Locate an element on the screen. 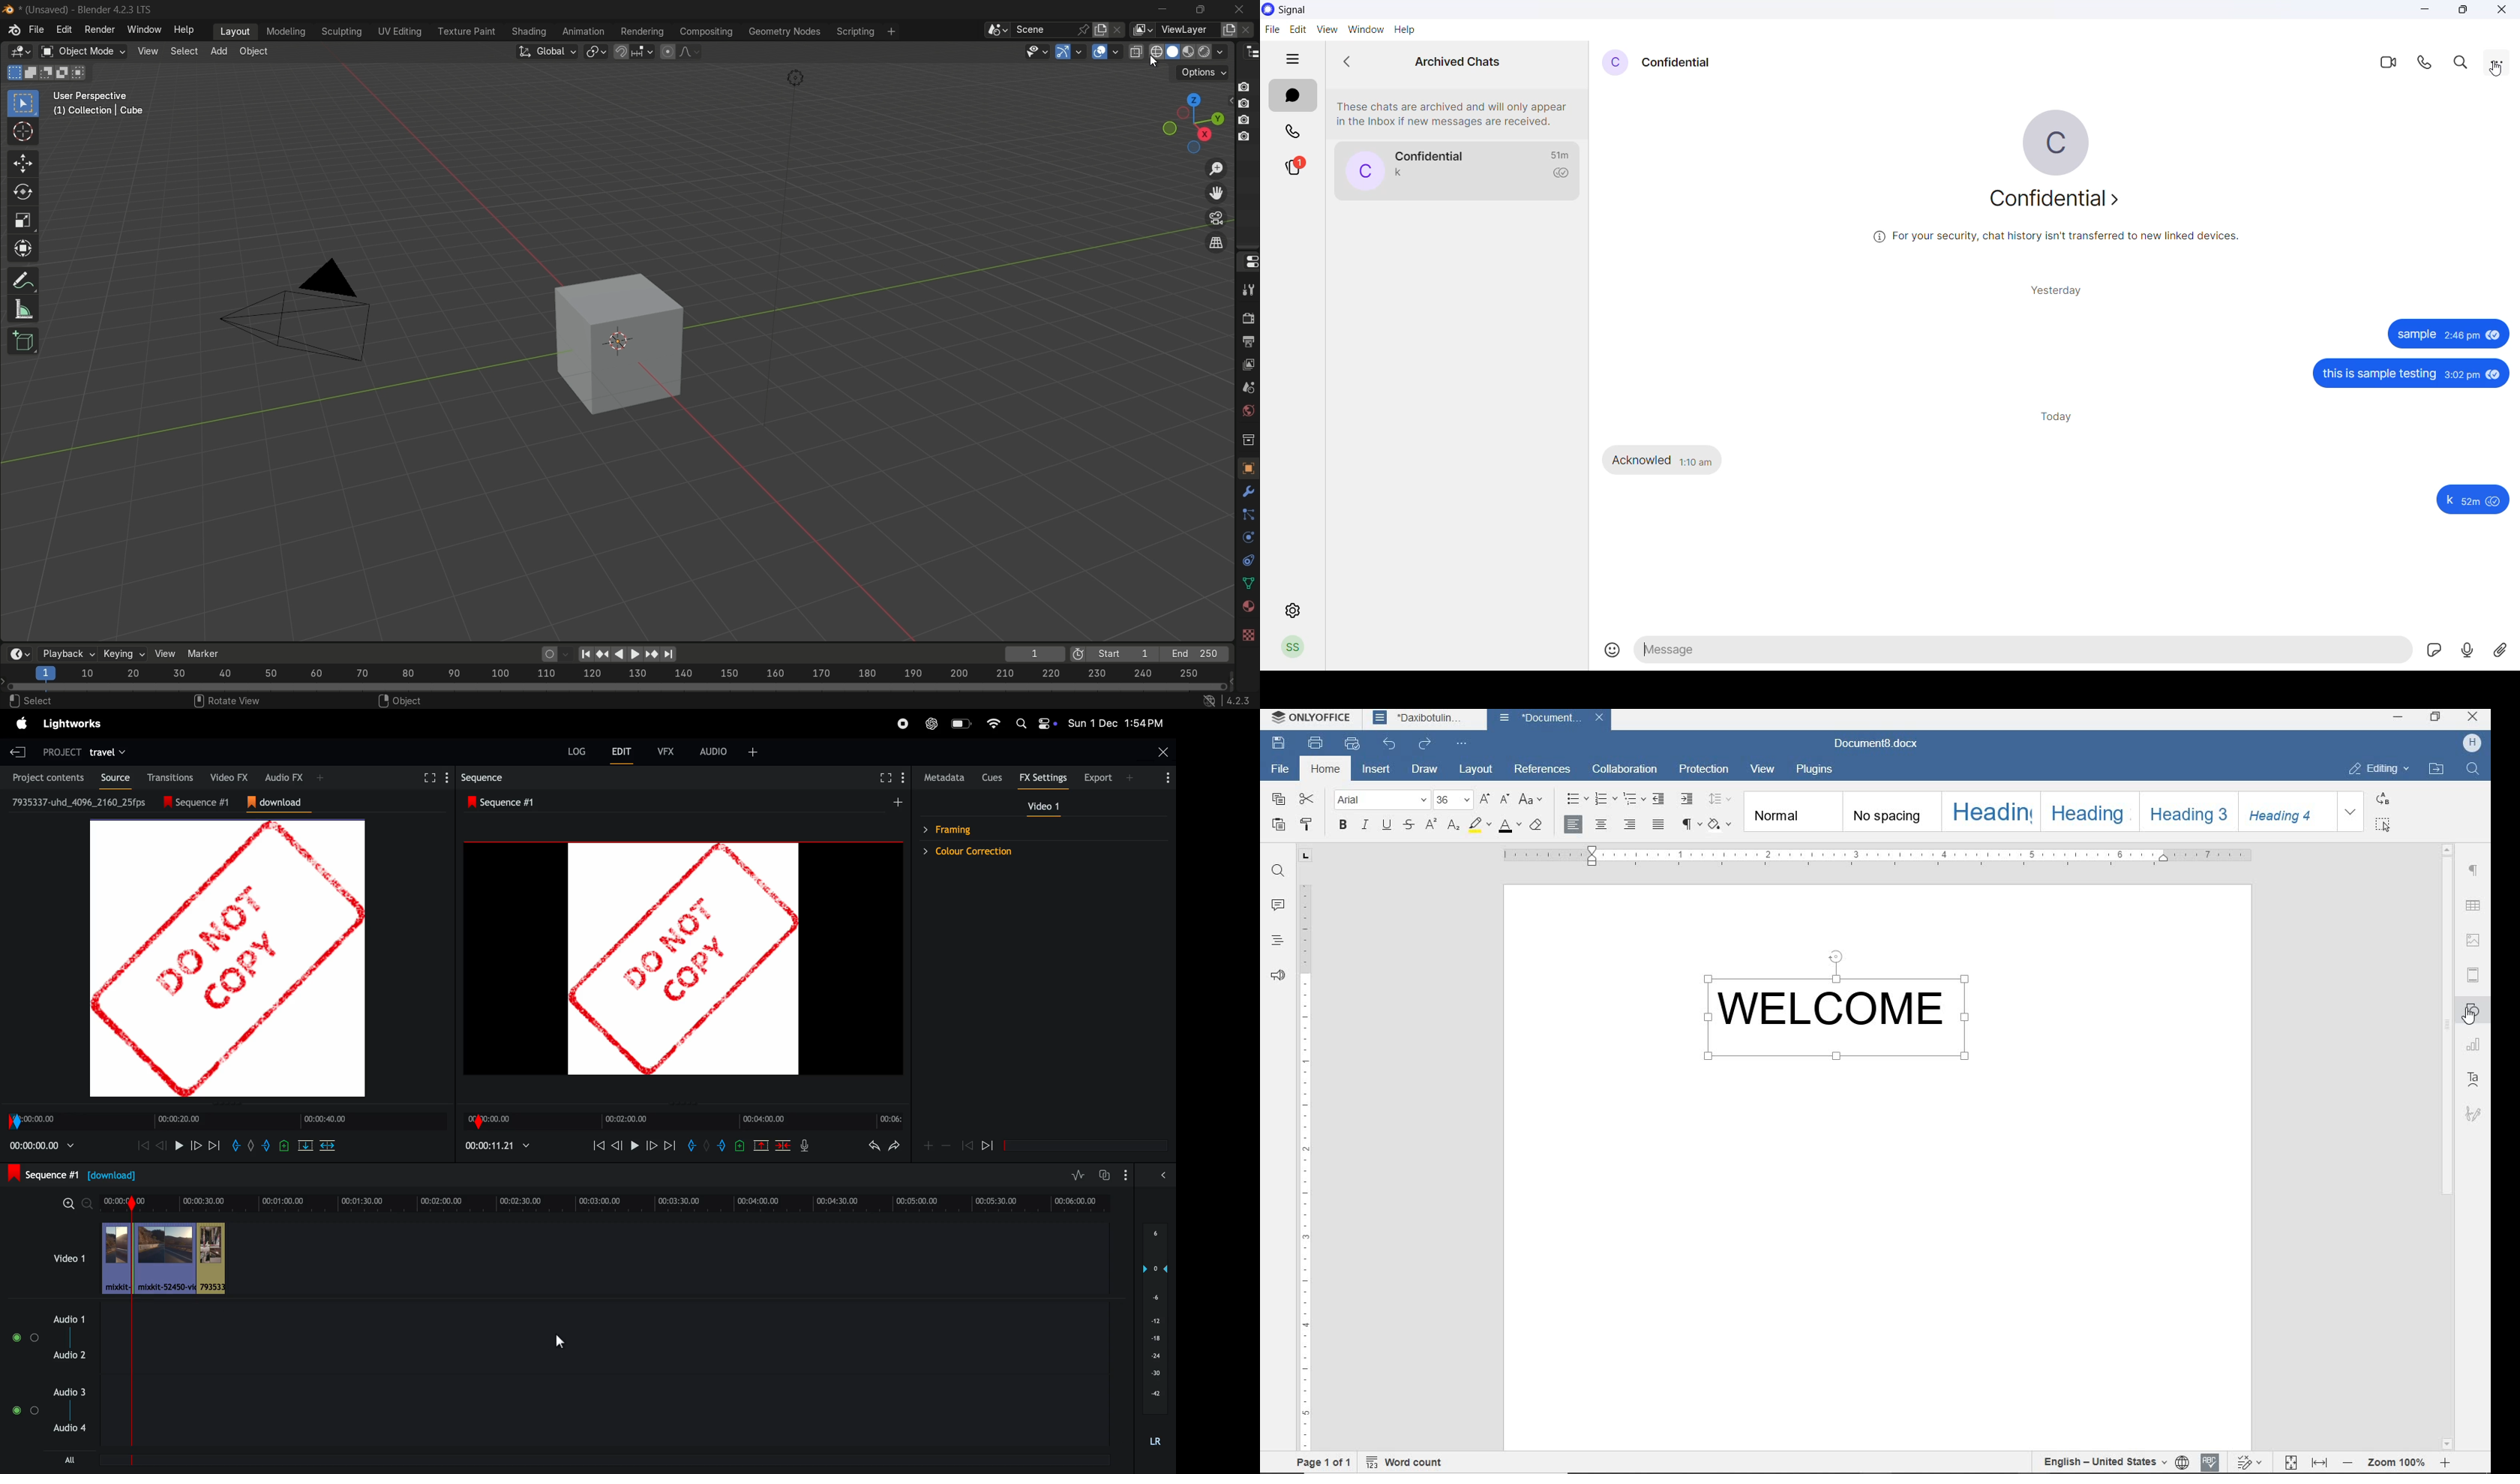 The image size is (2520, 1484). INCREASE INDENT is located at coordinates (1688, 800).